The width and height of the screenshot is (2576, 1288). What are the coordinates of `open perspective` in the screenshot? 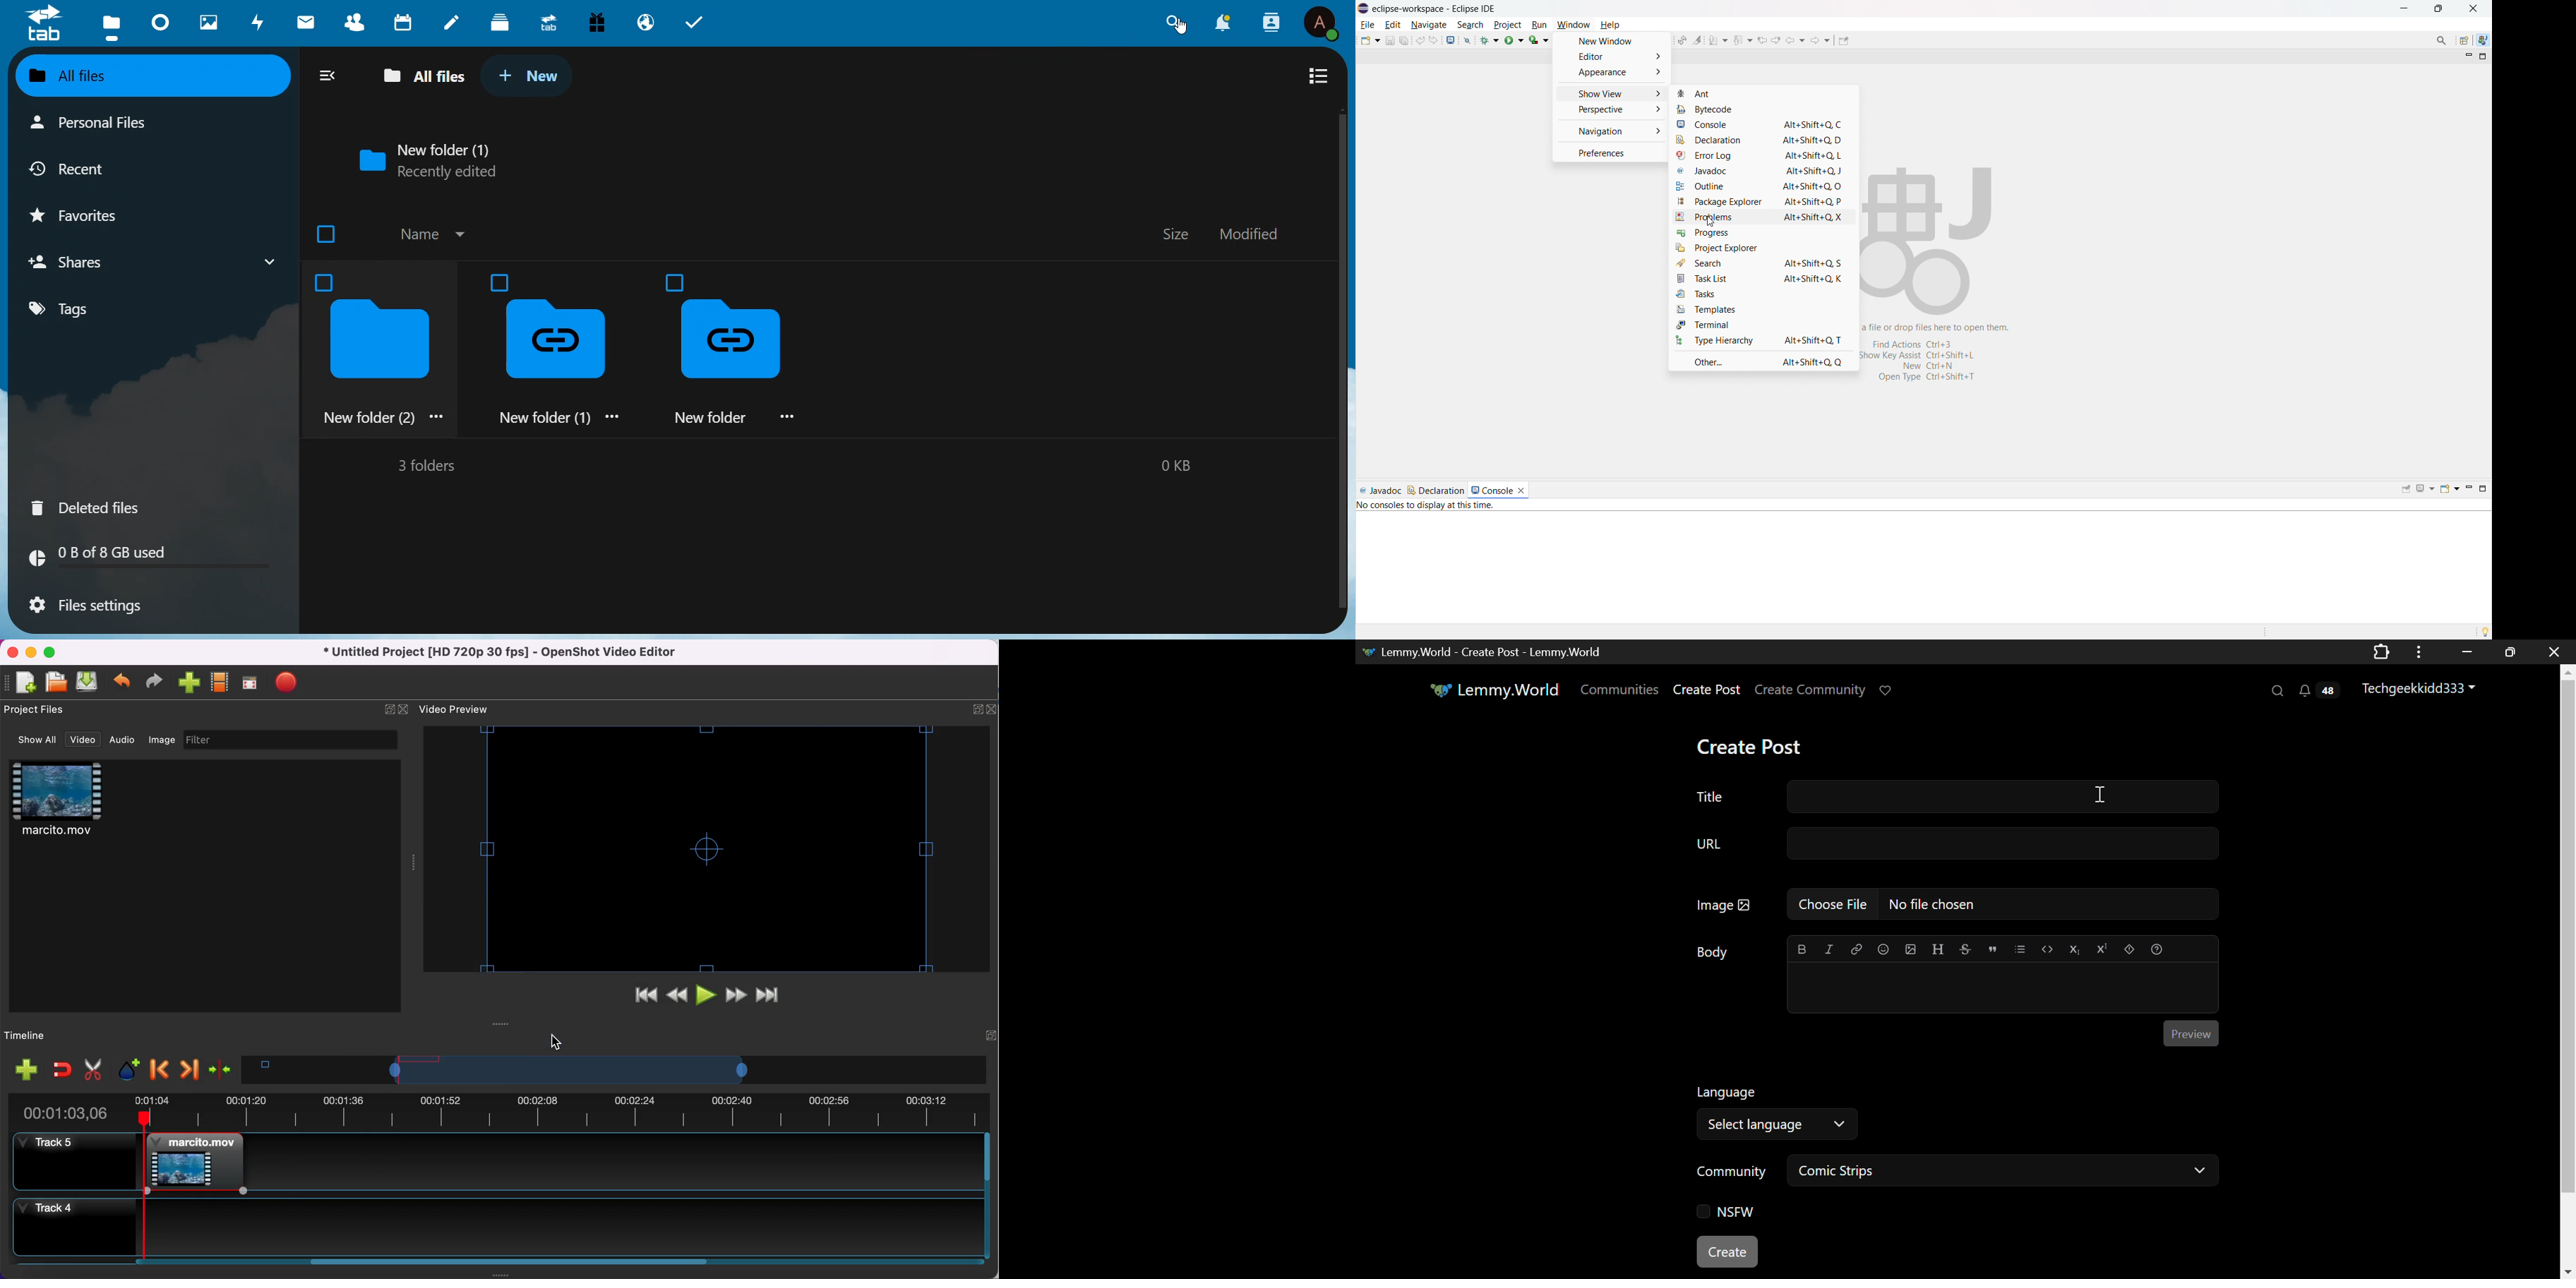 It's located at (2465, 40).